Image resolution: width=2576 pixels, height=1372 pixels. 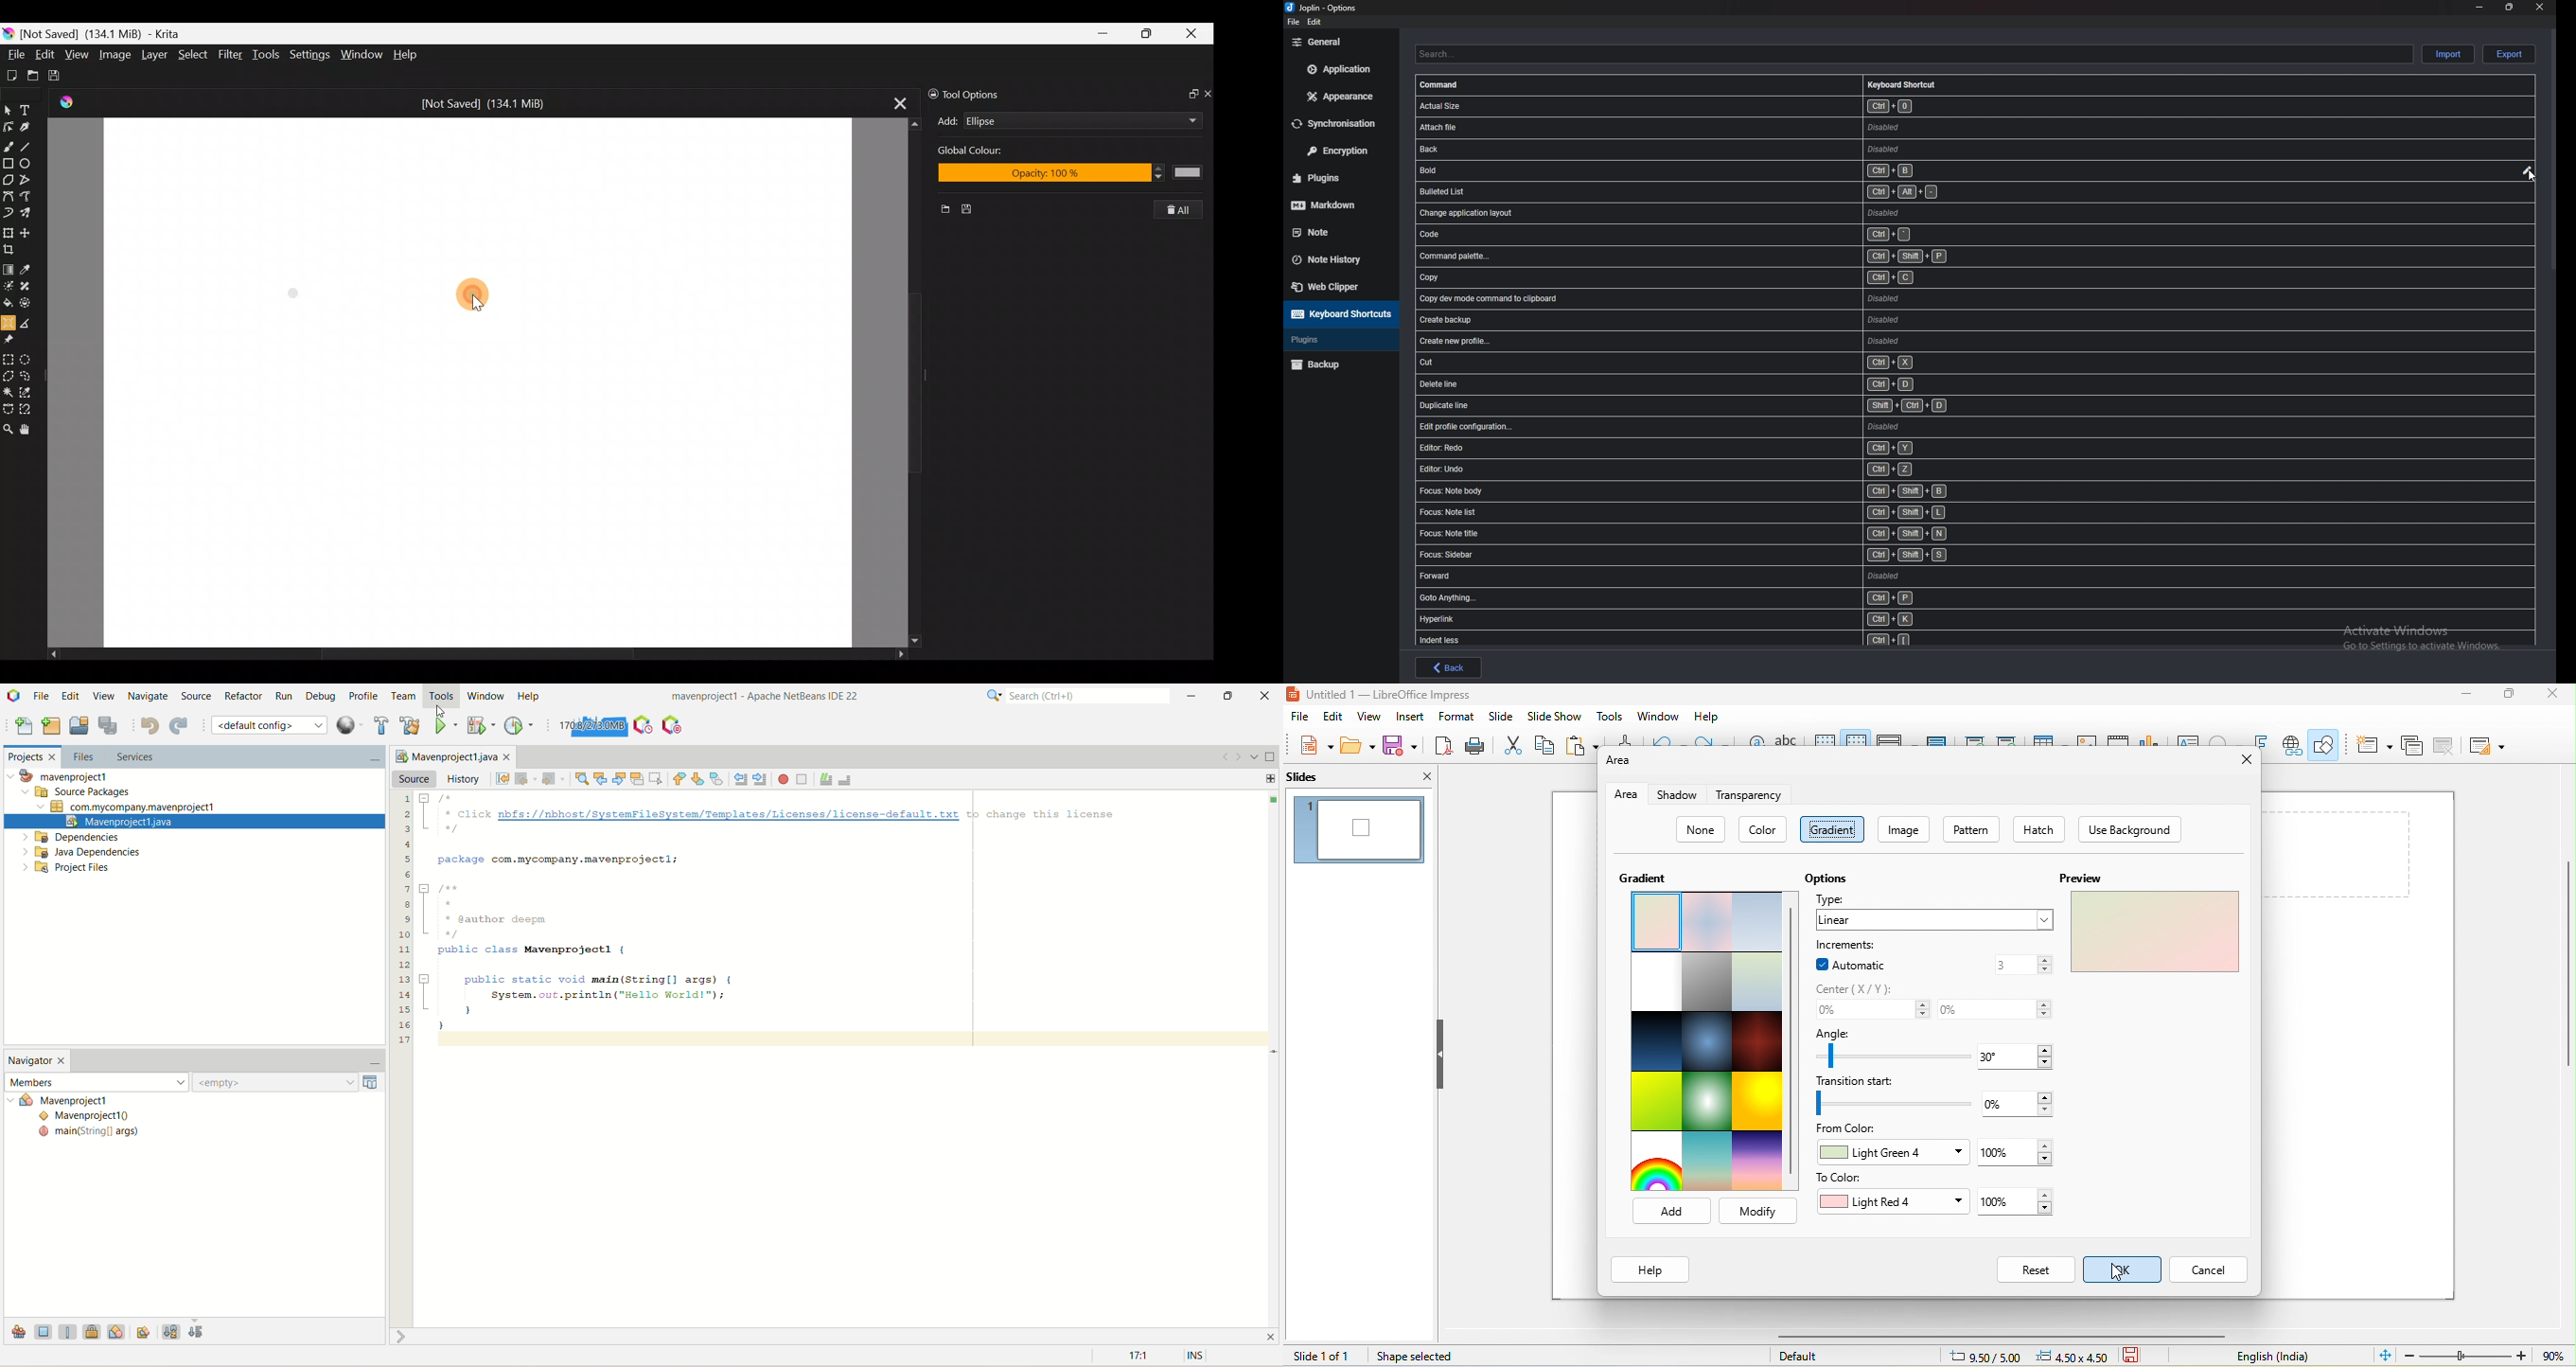 I want to click on scroll bar, so click(x=2552, y=150).